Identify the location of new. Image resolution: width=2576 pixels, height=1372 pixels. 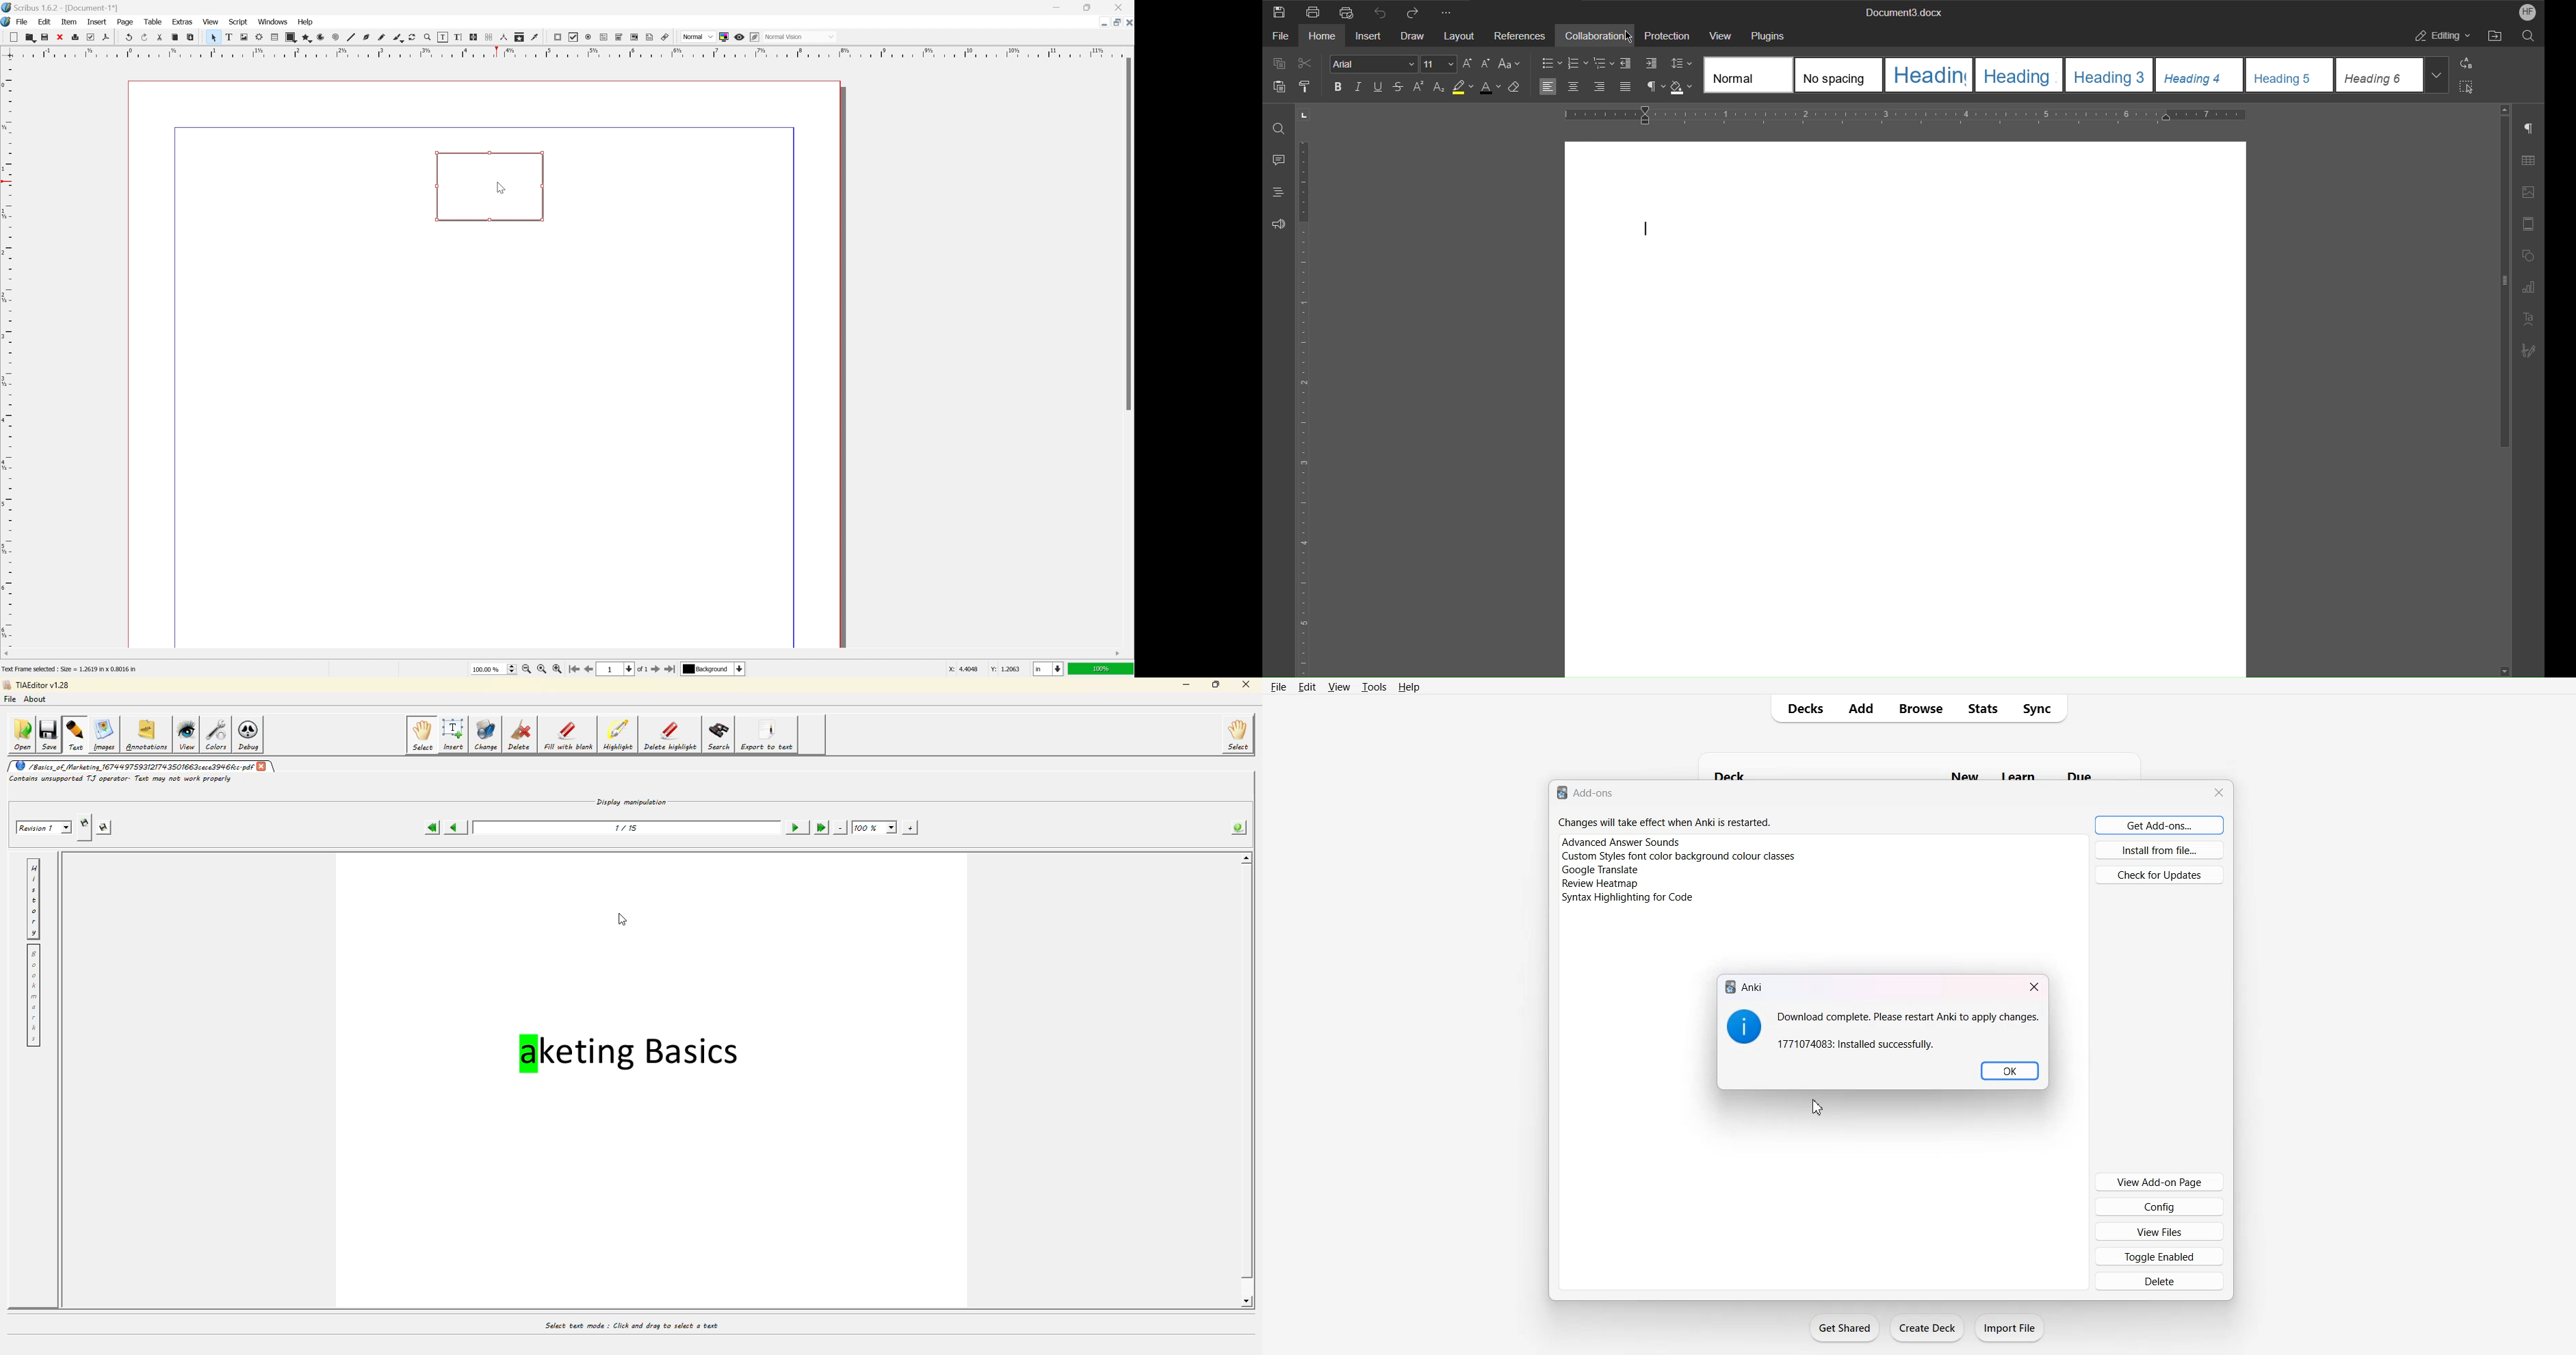
(14, 38).